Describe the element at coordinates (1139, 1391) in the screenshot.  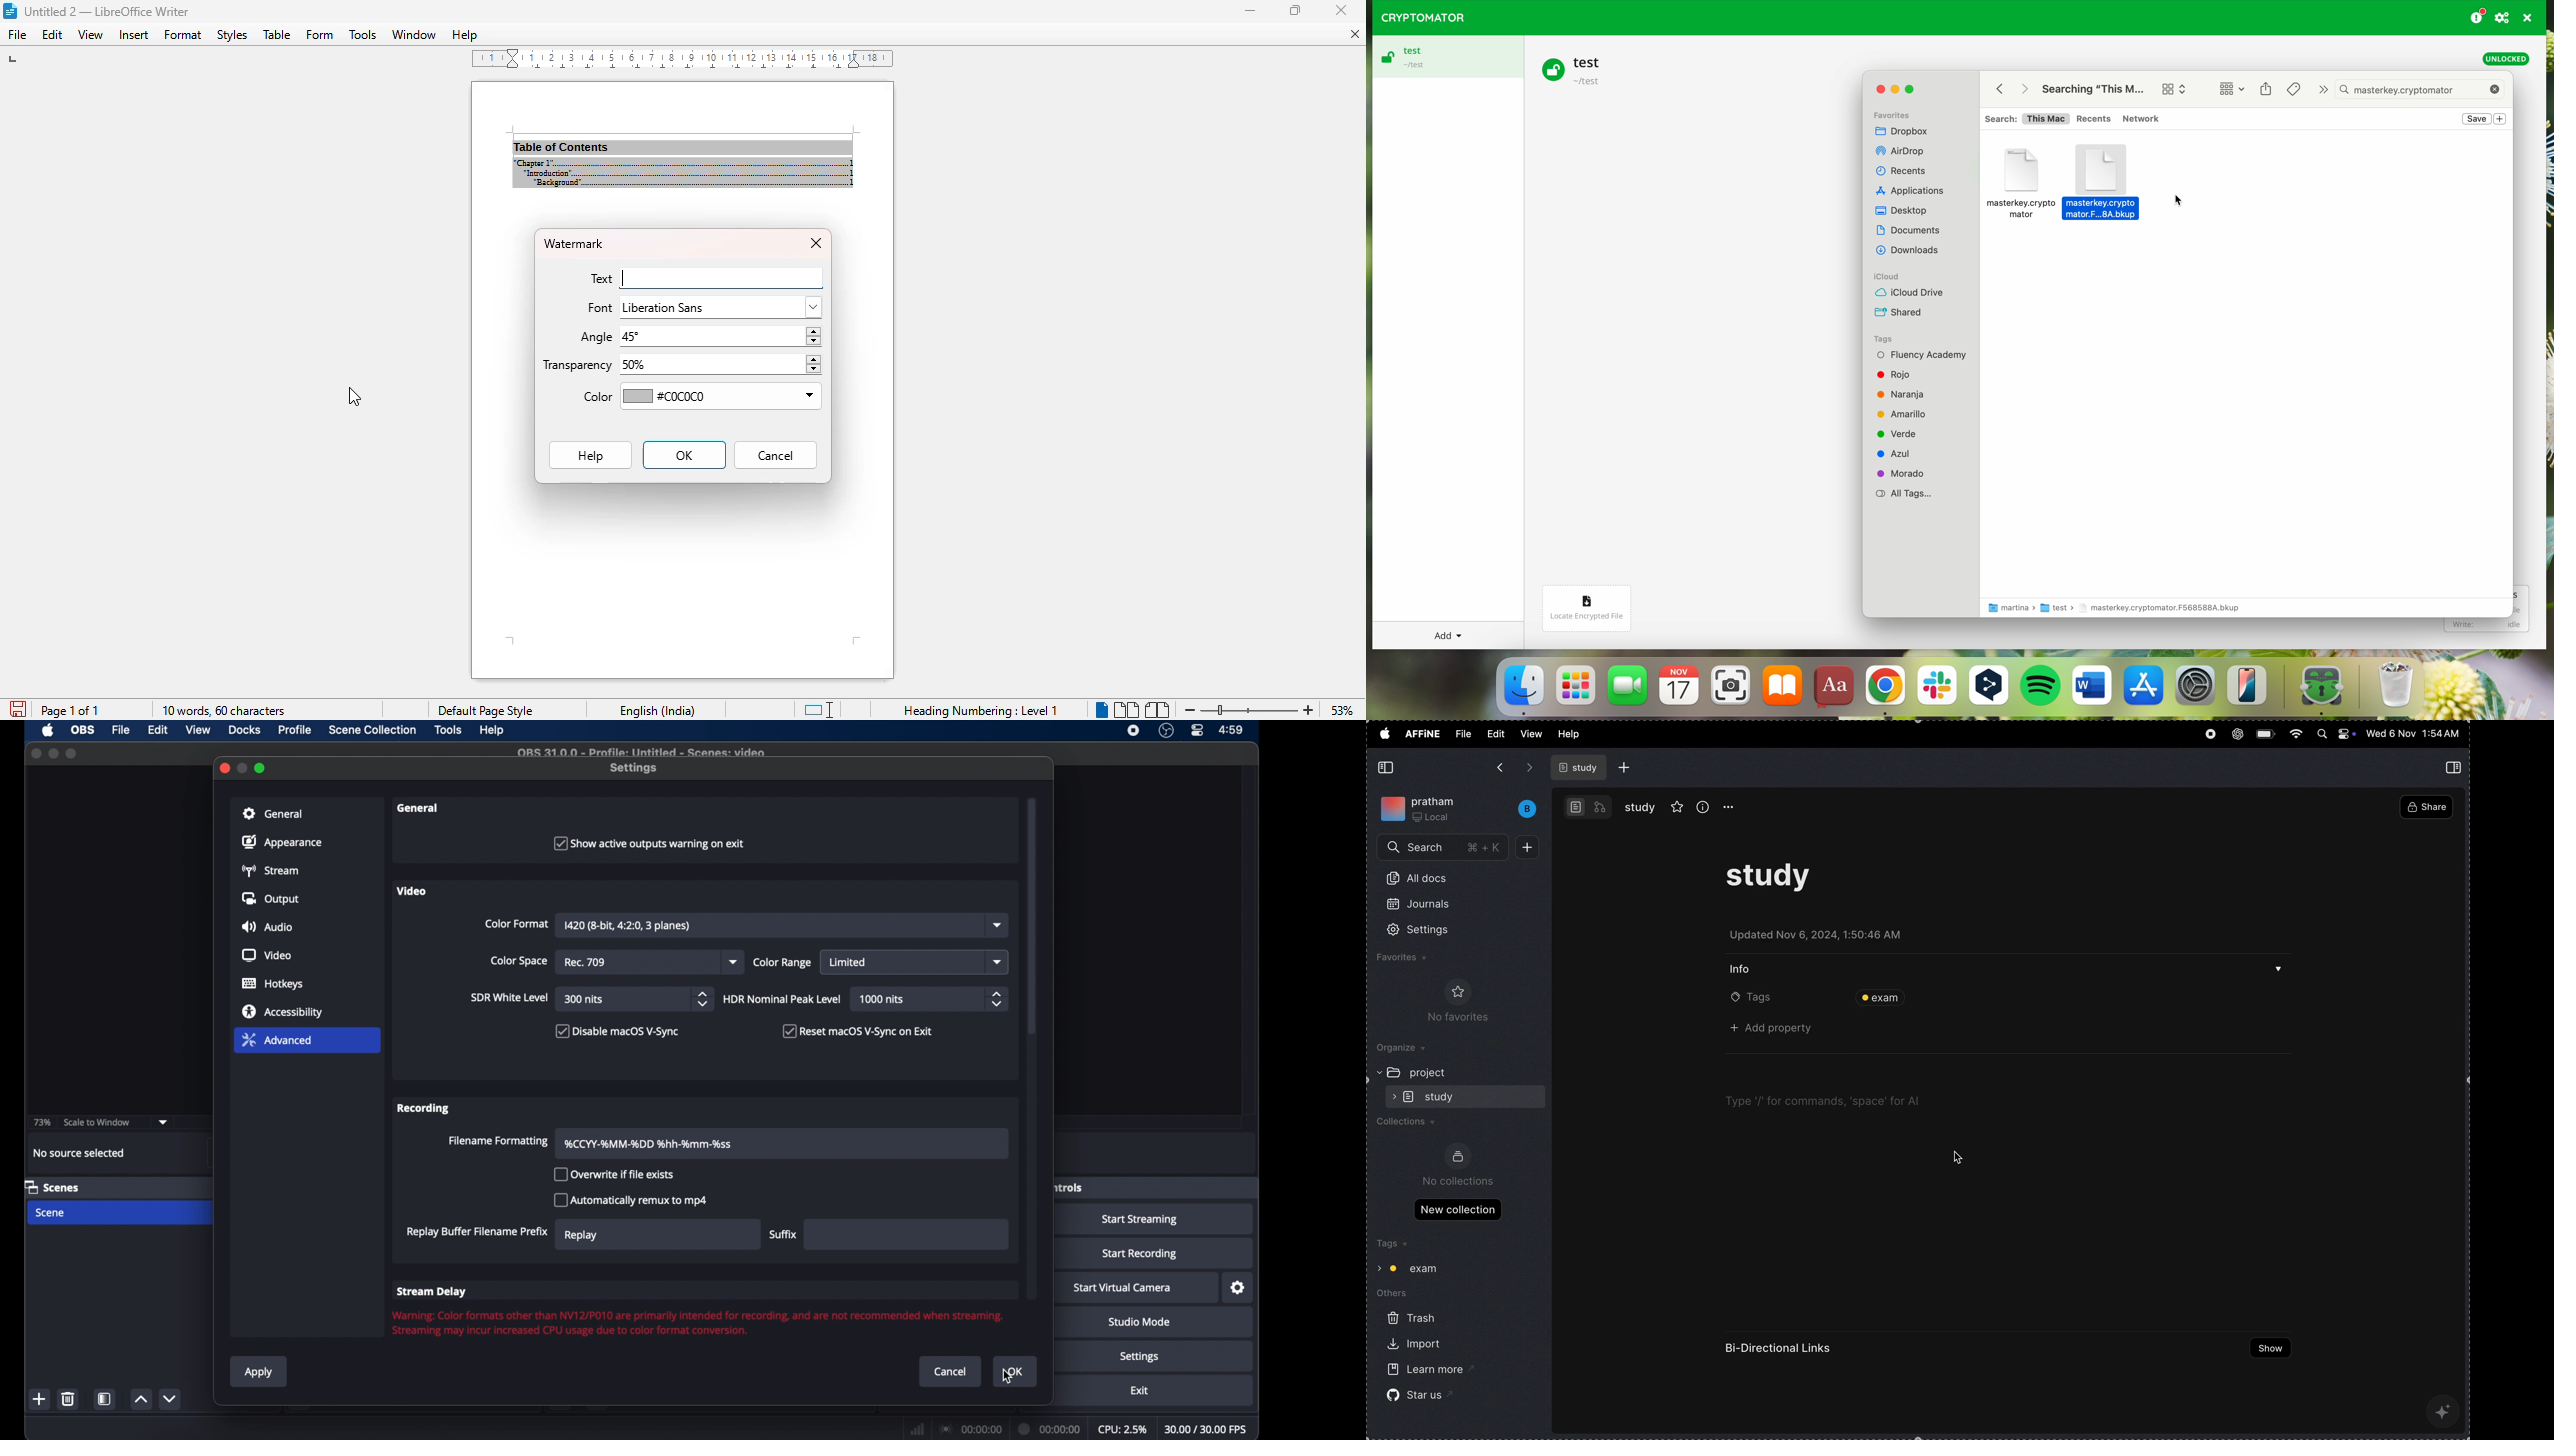
I see `exit` at that location.